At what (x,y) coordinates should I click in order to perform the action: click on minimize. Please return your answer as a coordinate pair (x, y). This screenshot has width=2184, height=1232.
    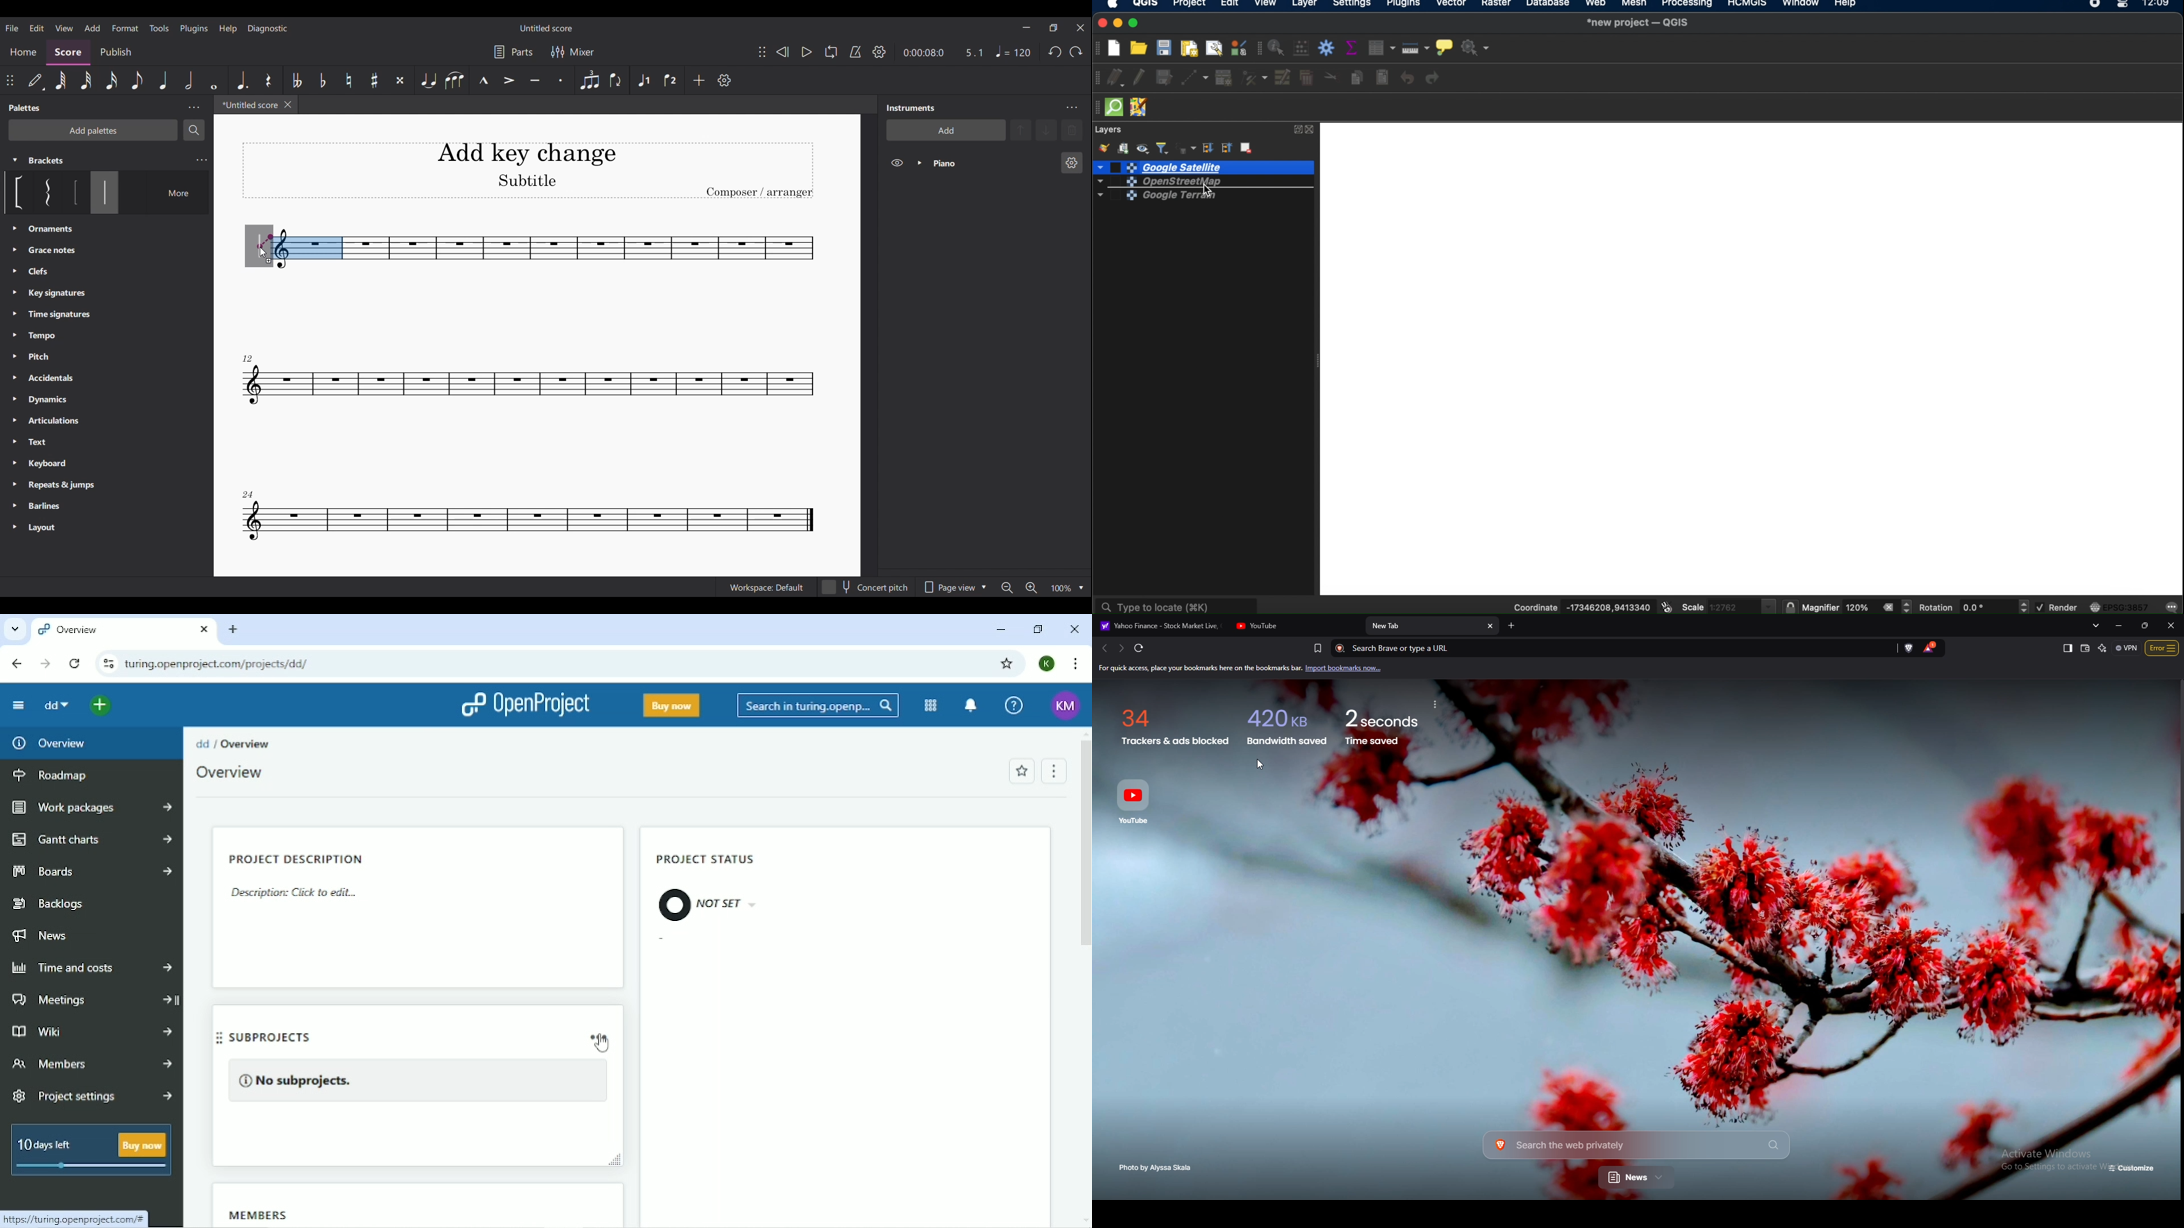
    Looking at the image, I should click on (1119, 23).